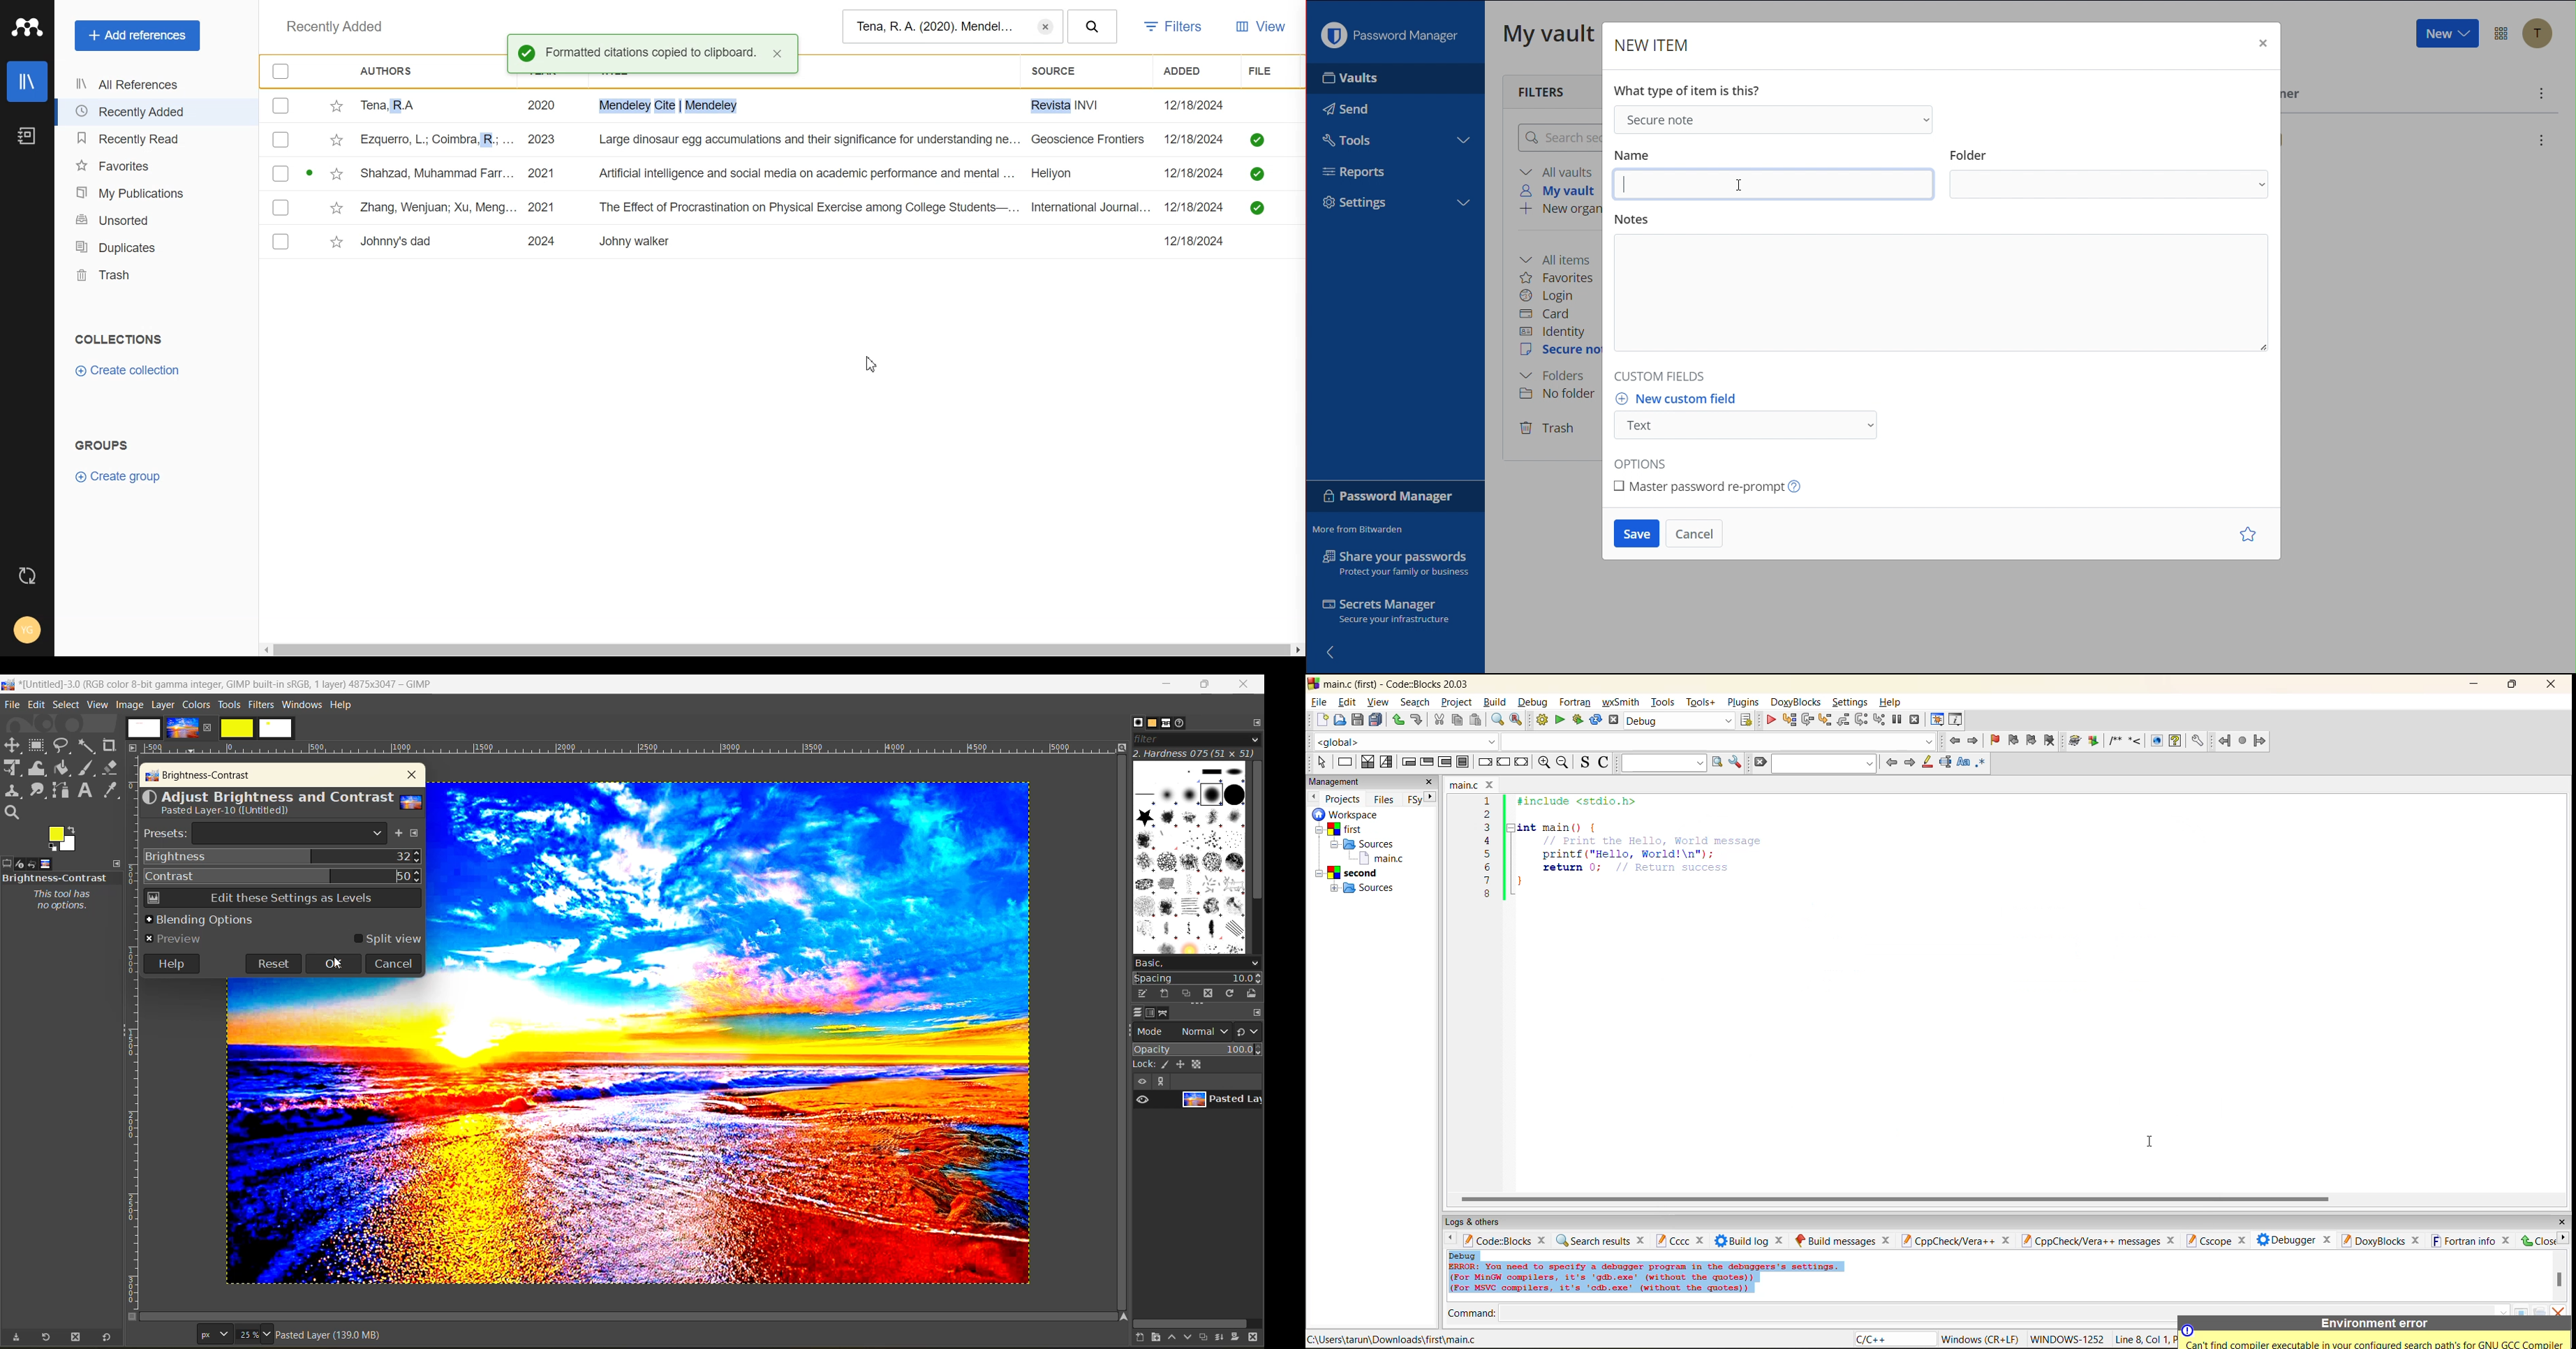 Image resolution: width=2576 pixels, height=1372 pixels. Describe the element at coordinates (1488, 814) in the screenshot. I see `2` at that location.